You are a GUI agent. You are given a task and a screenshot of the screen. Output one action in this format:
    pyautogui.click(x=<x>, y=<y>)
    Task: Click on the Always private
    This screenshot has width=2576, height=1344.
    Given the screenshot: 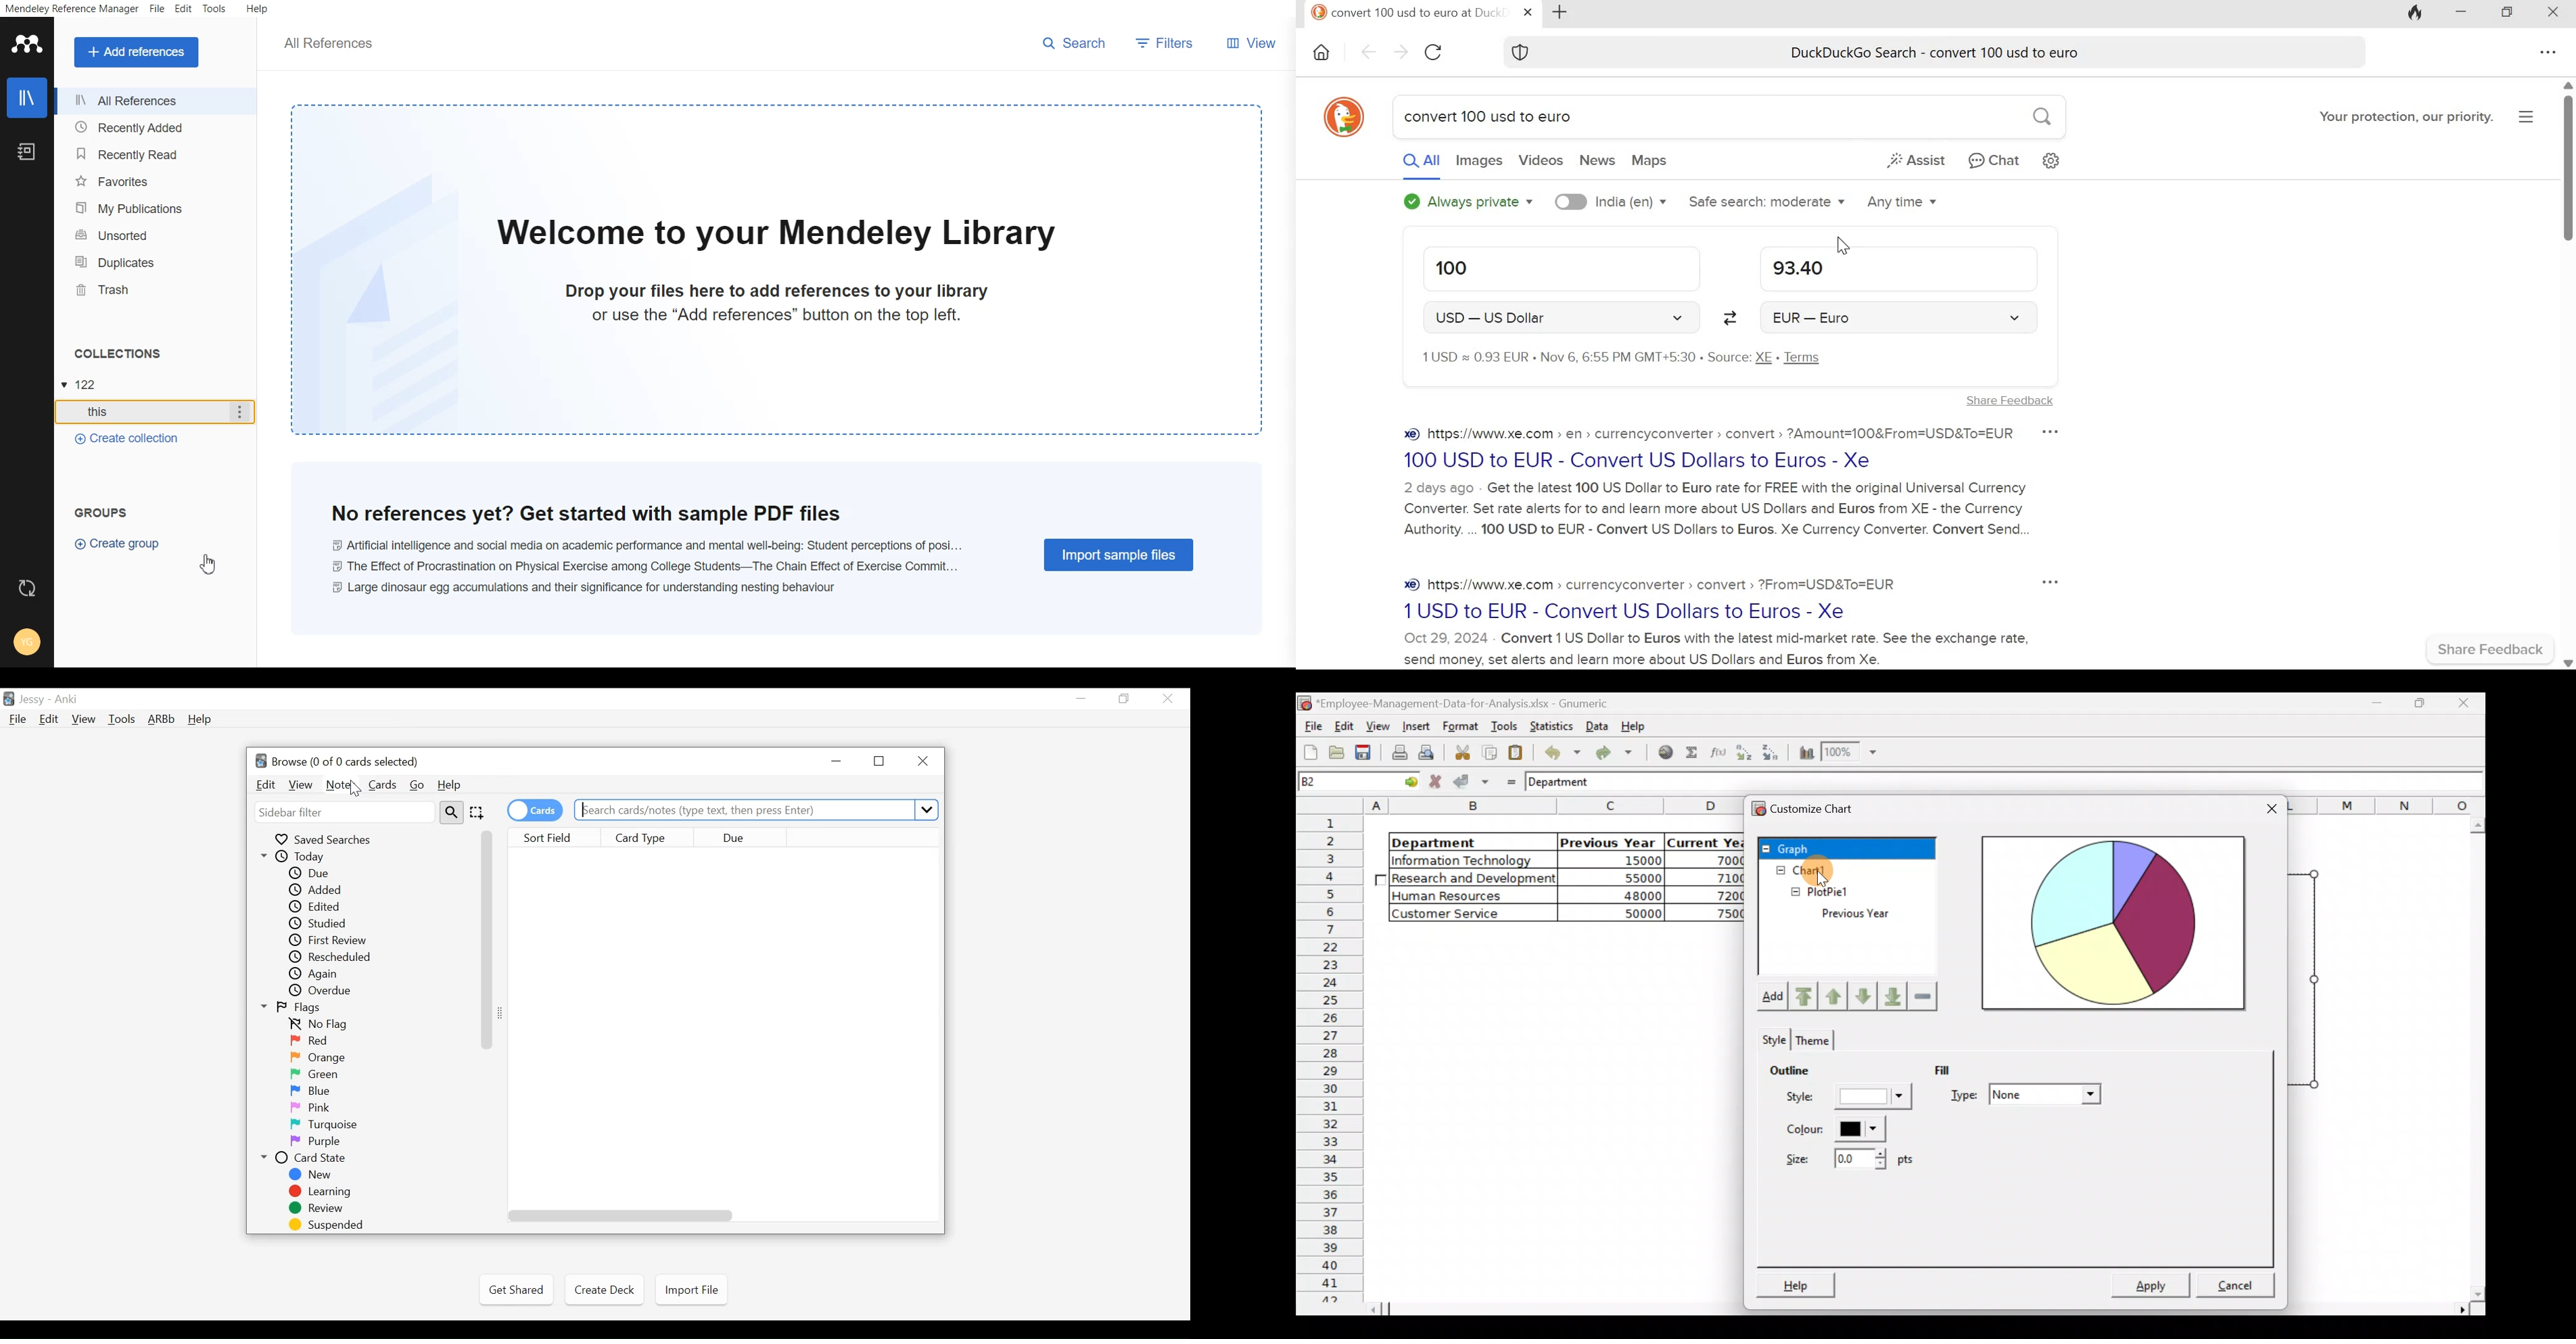 What is the action you would take?
    pyautogui.click(x=1469, y=200)
    